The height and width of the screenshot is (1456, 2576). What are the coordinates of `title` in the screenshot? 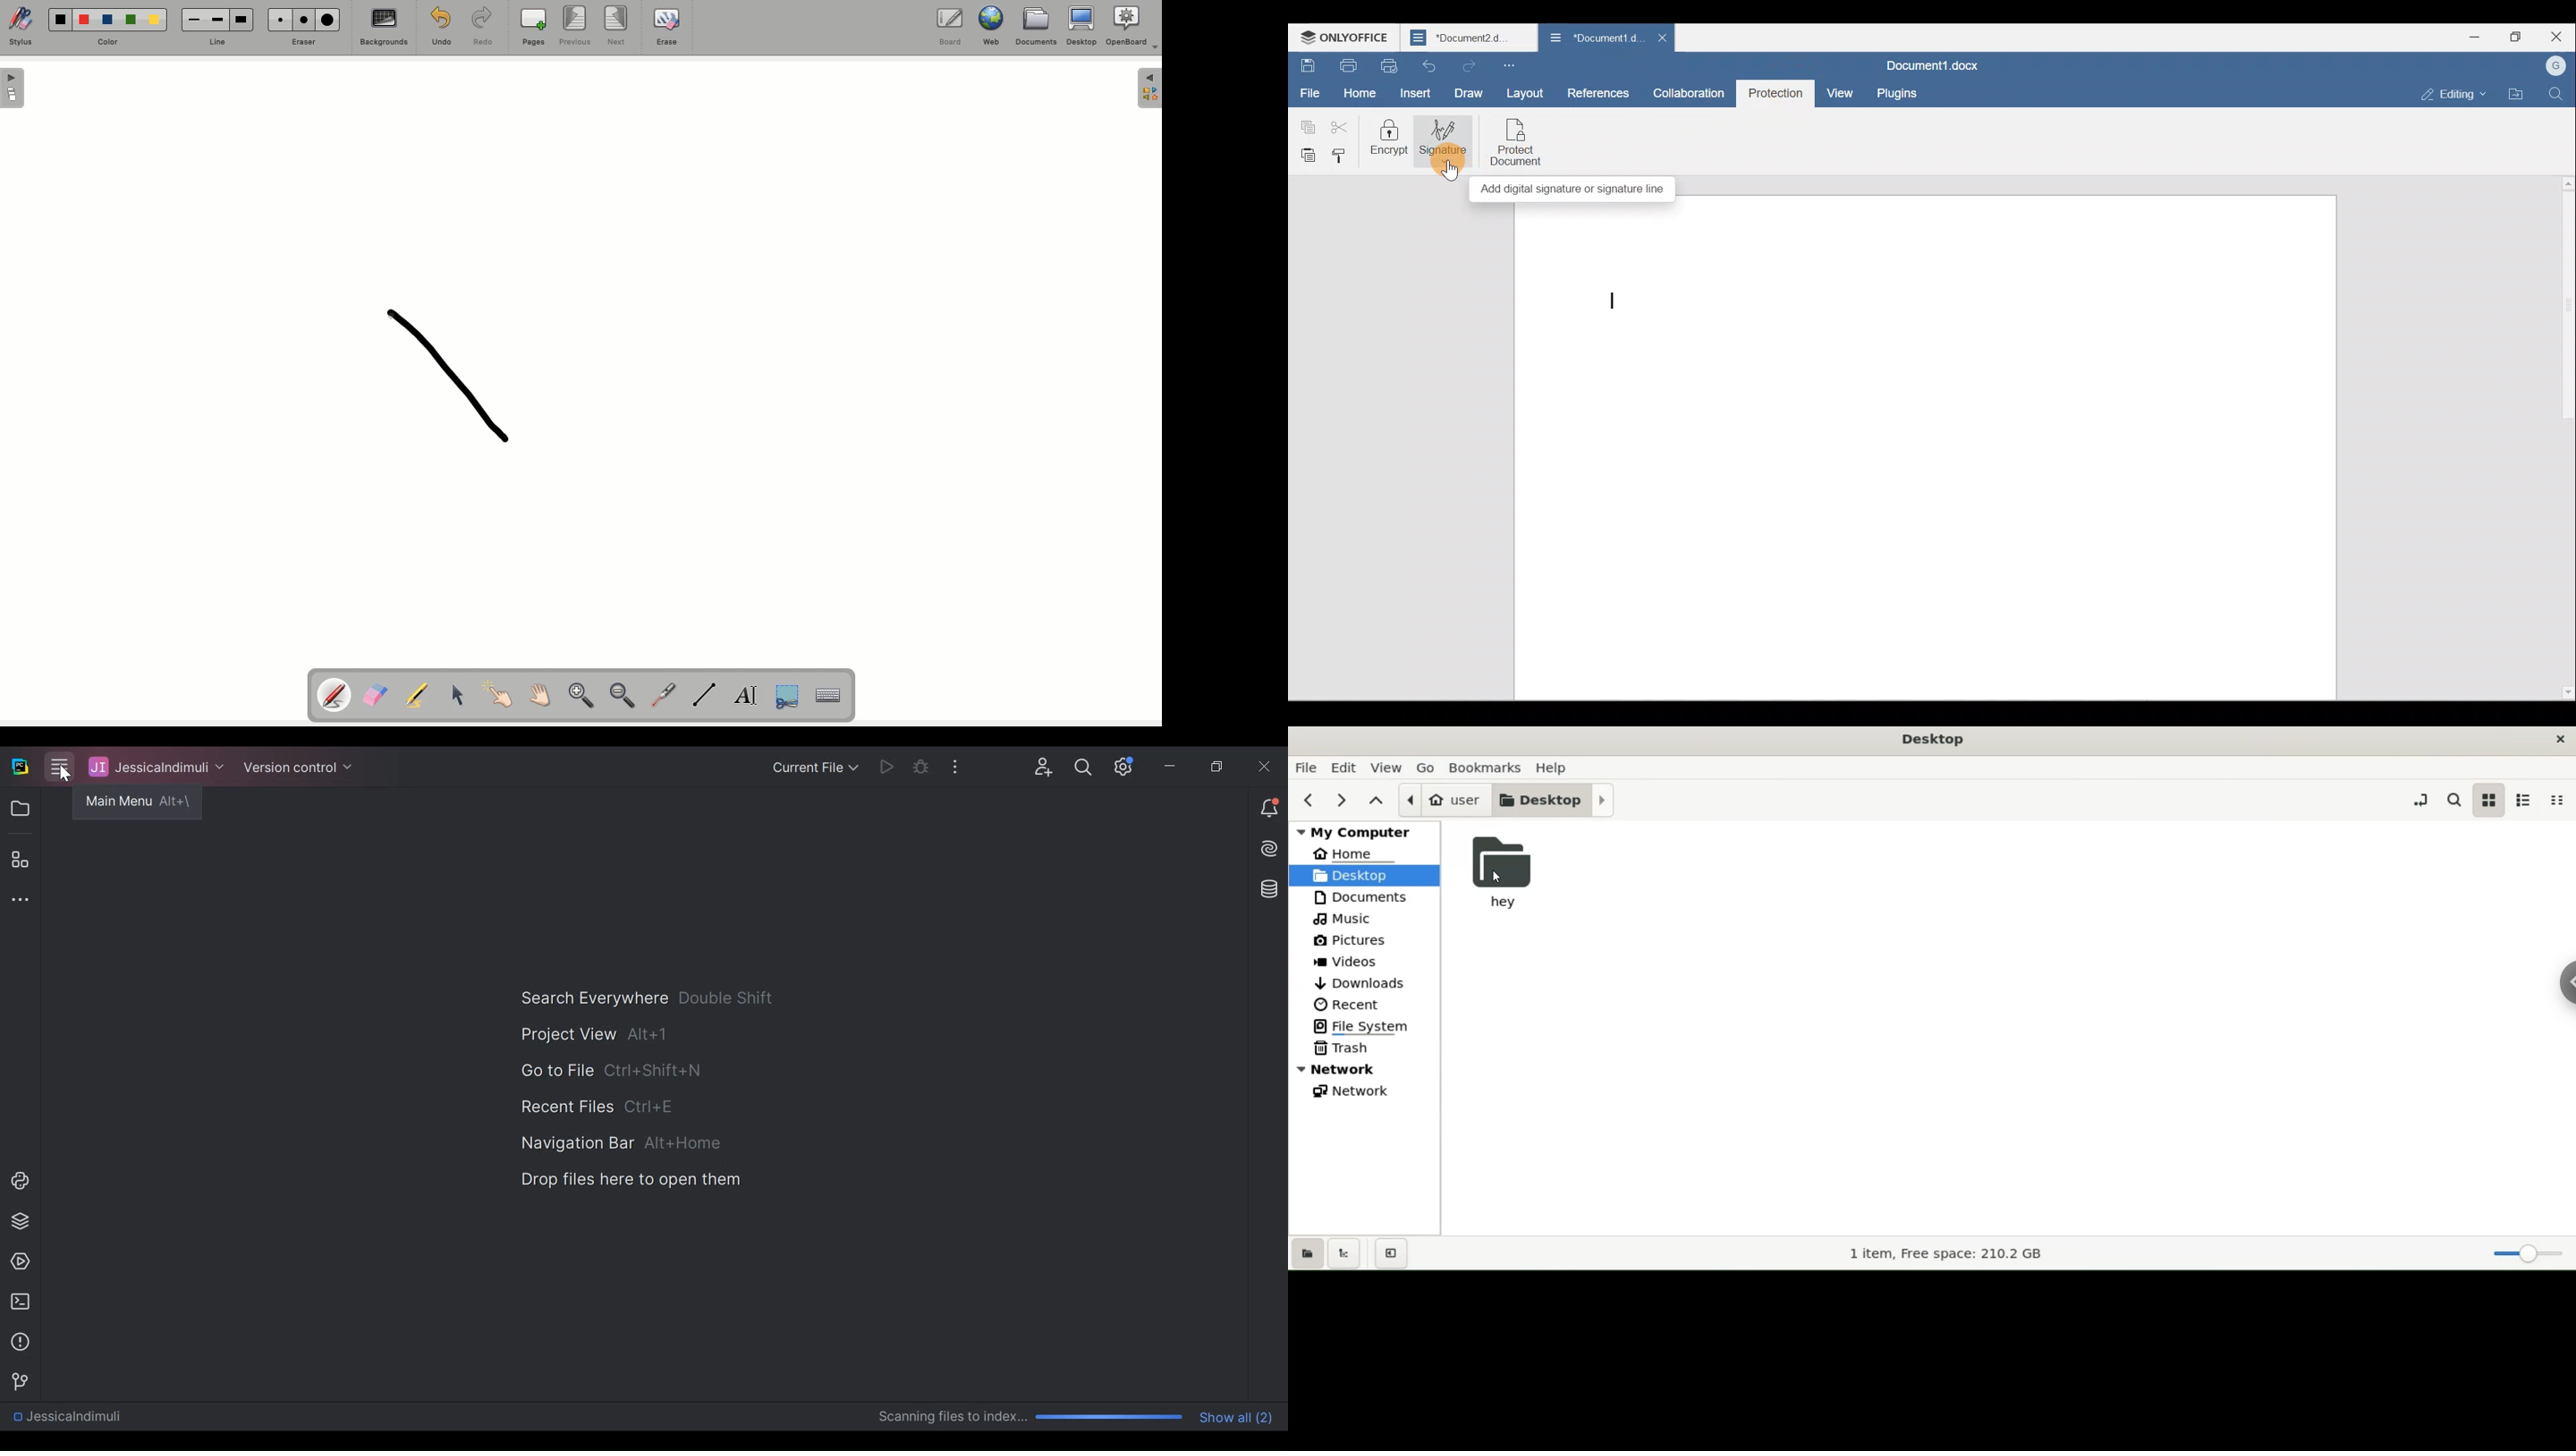 It's located at (1933, 742).